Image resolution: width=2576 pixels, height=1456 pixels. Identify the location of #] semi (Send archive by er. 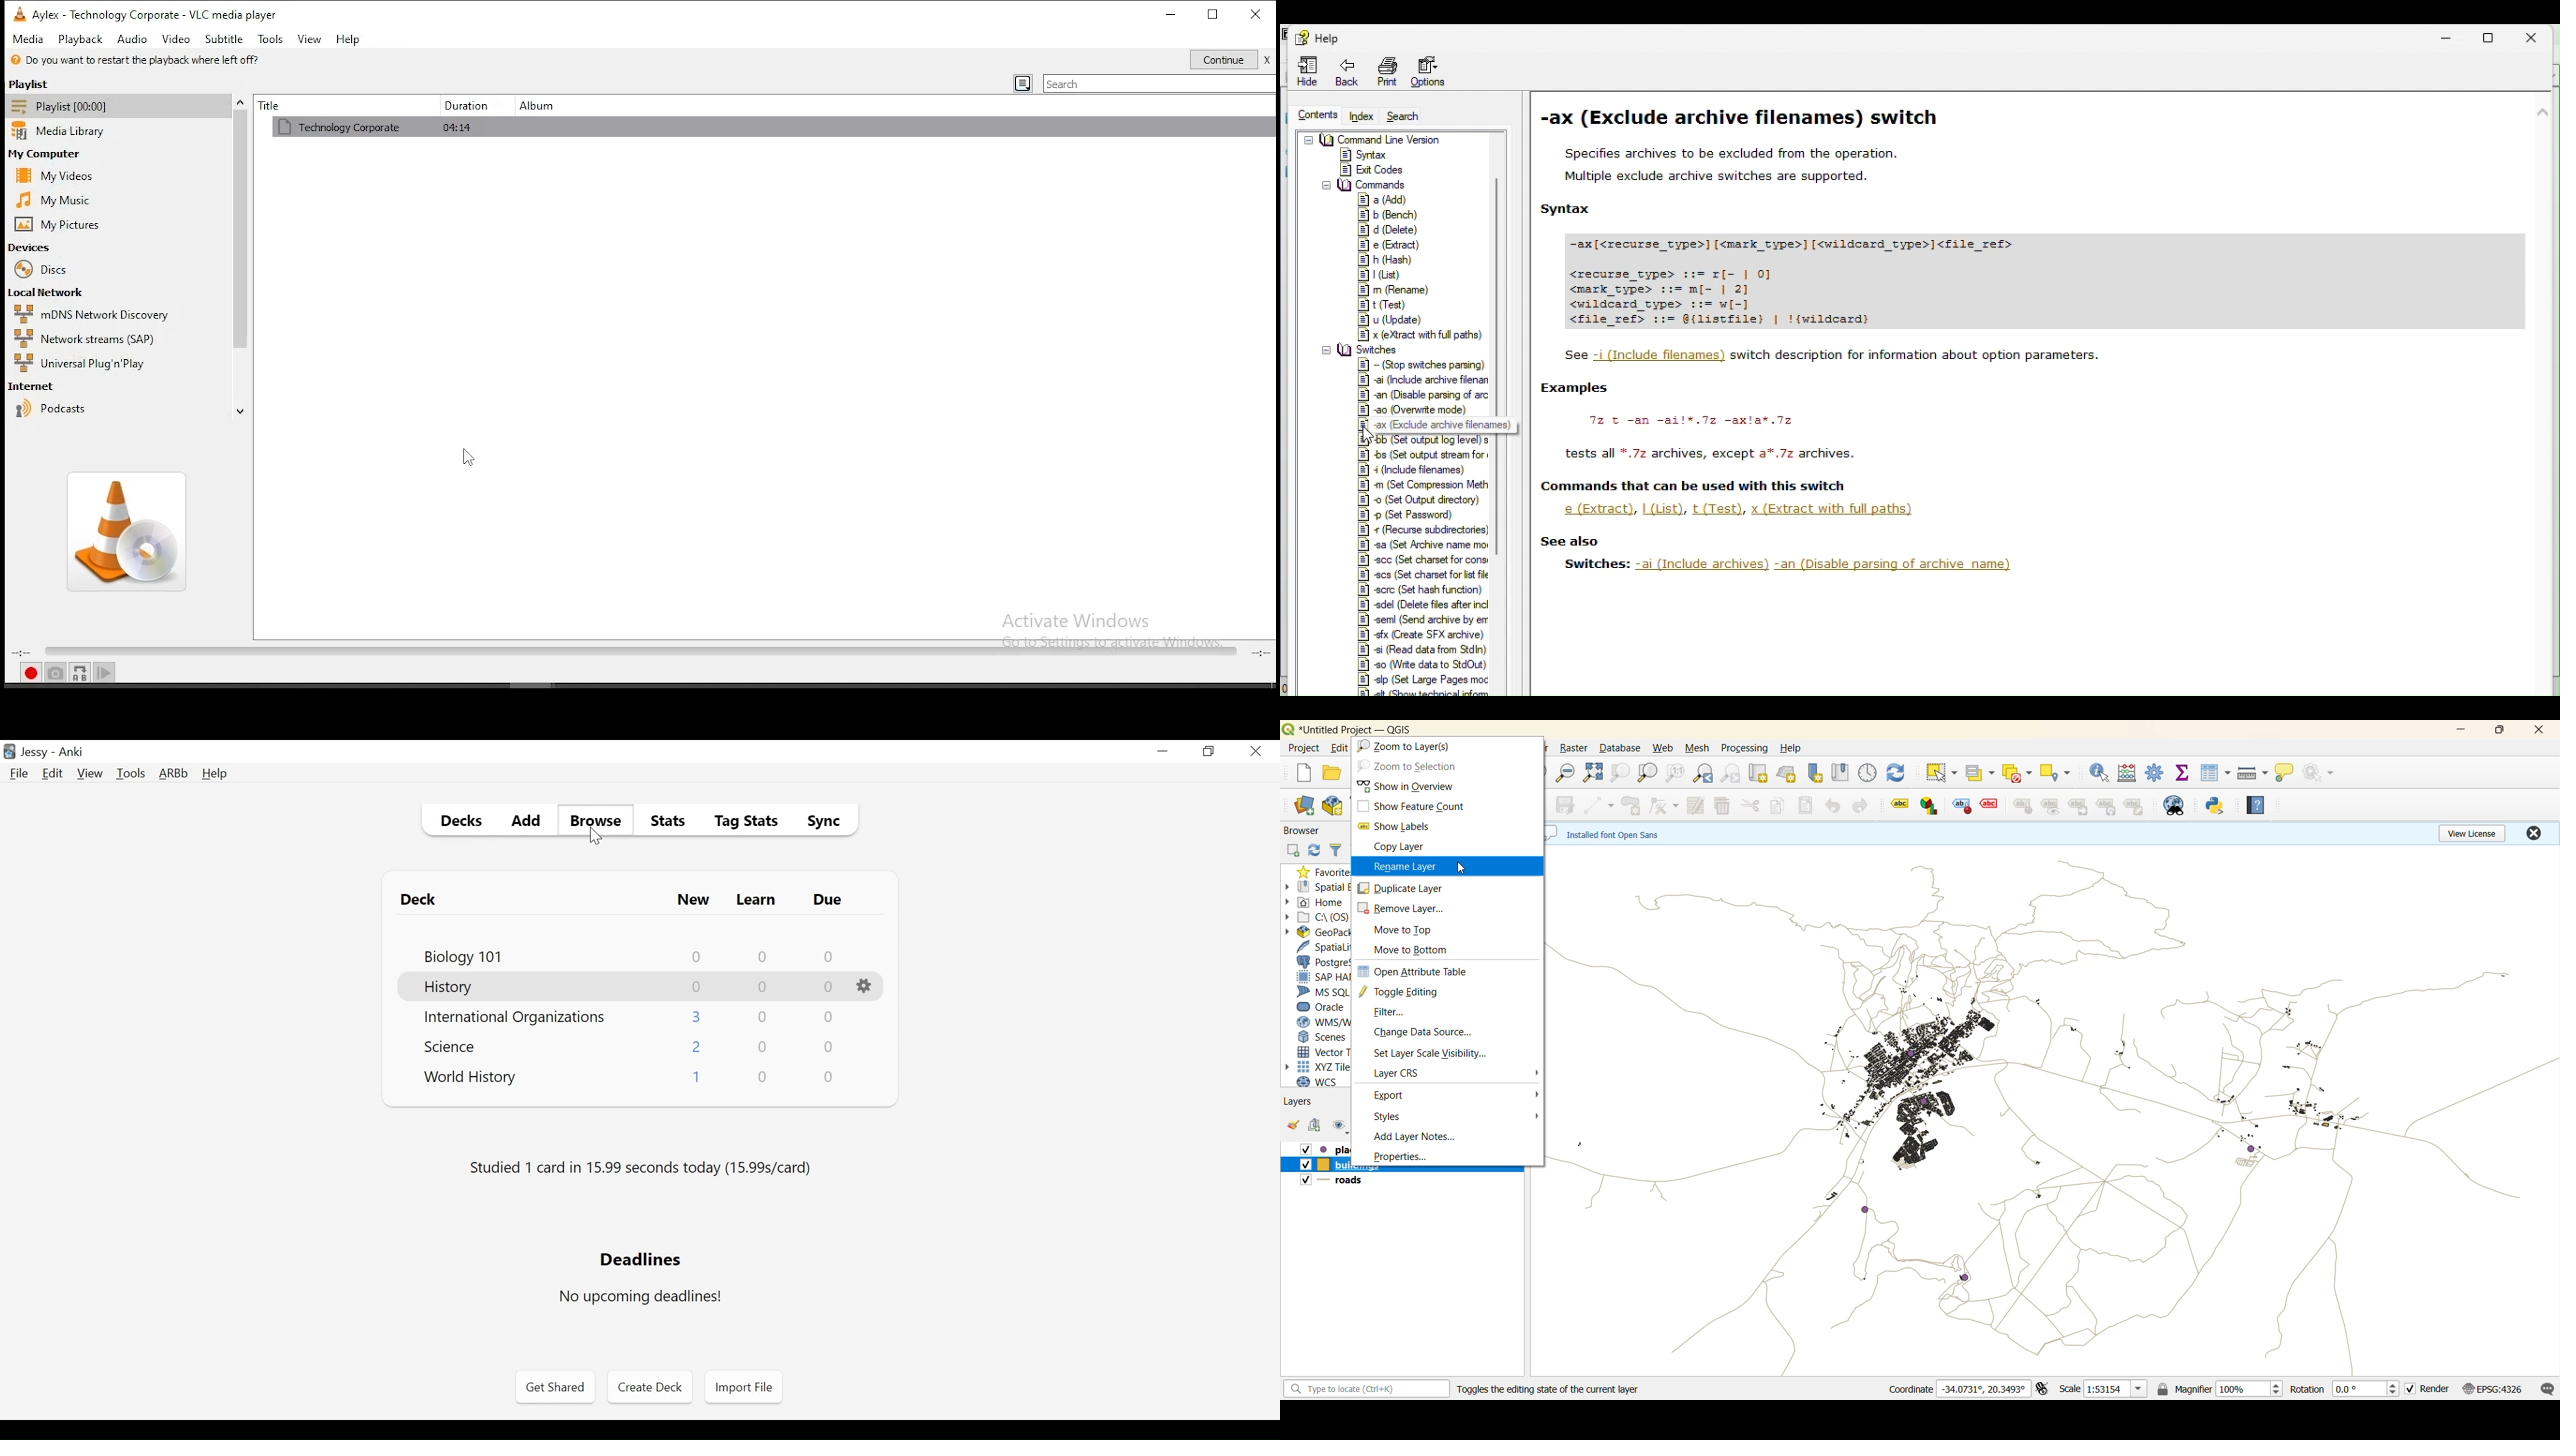
(1424, 620).